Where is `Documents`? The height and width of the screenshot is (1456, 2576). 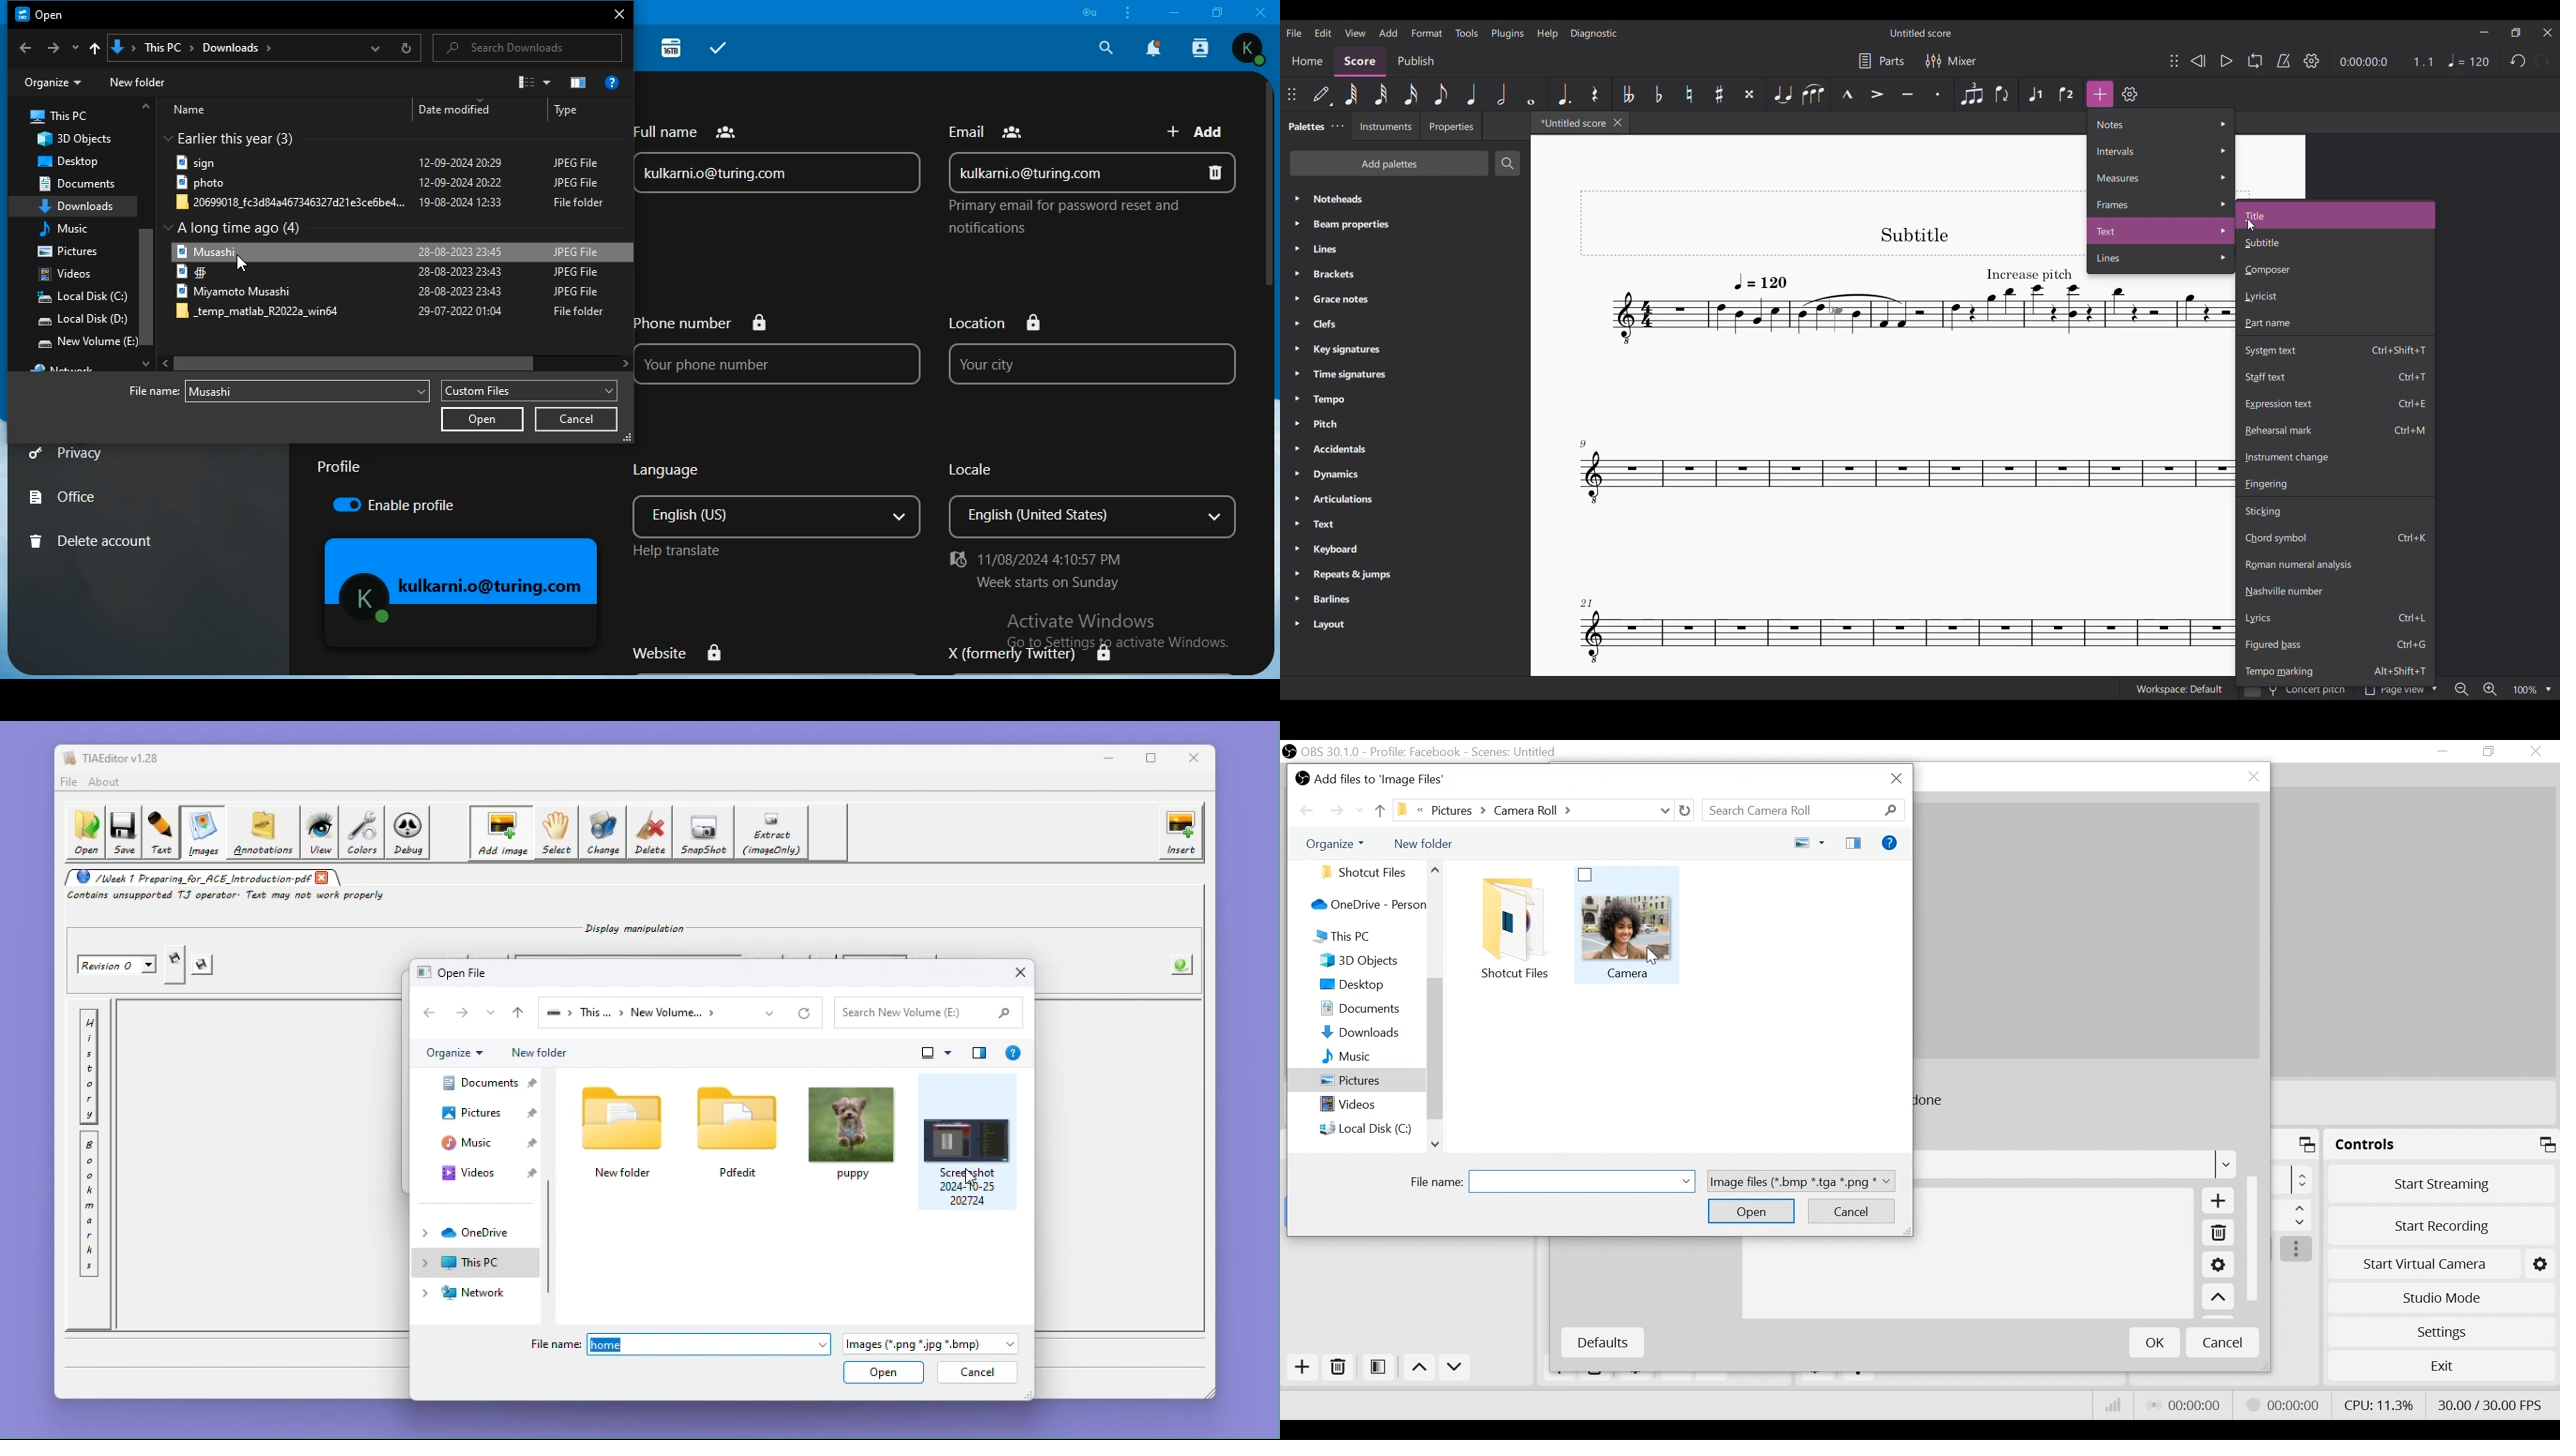
Documents is located at coordinates (1371, 1011).